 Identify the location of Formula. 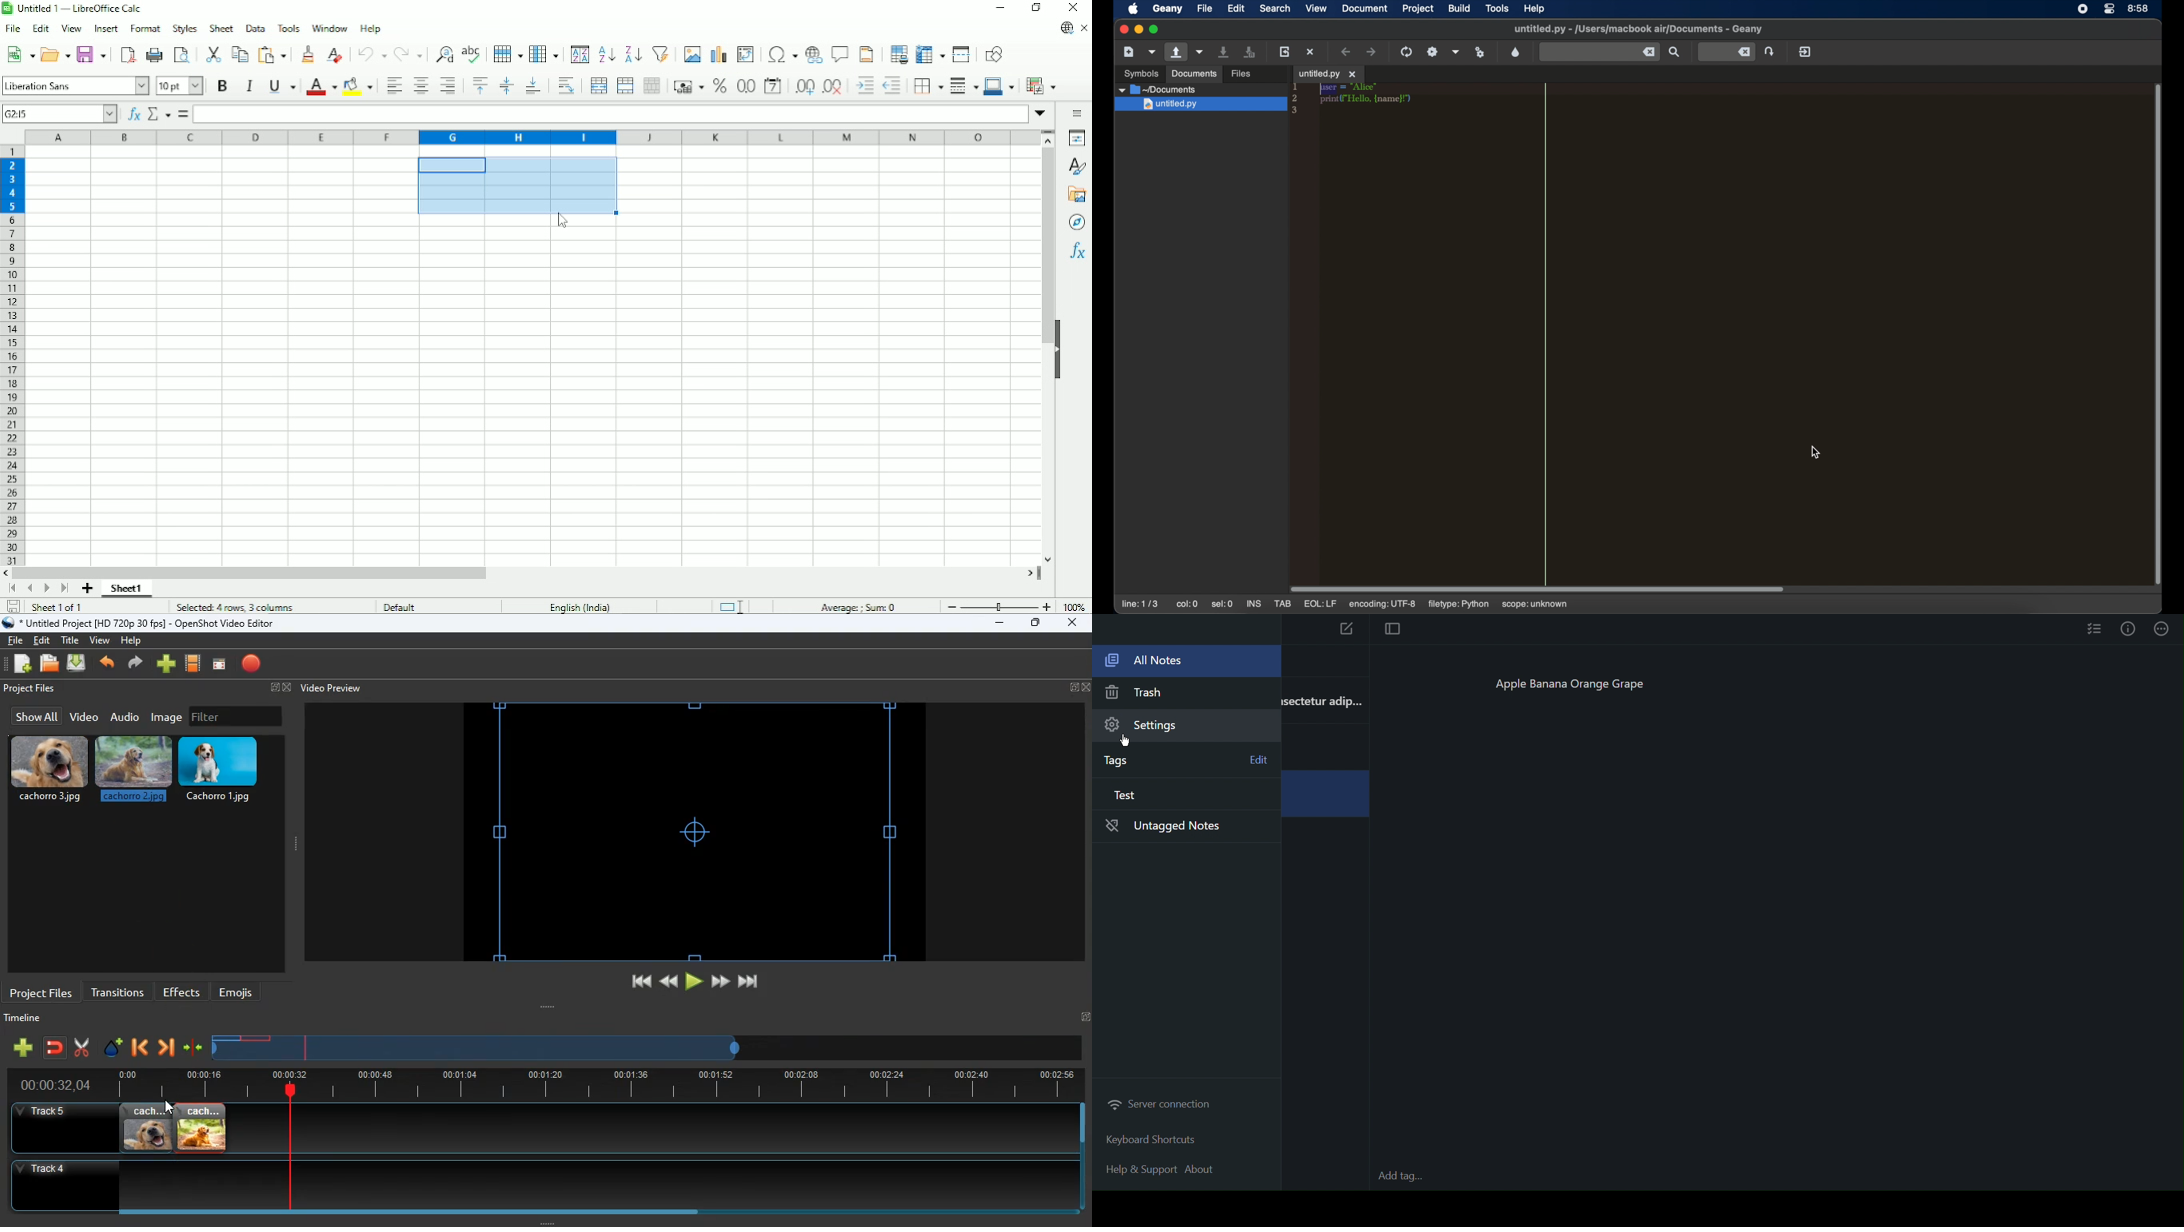
(183, 114).